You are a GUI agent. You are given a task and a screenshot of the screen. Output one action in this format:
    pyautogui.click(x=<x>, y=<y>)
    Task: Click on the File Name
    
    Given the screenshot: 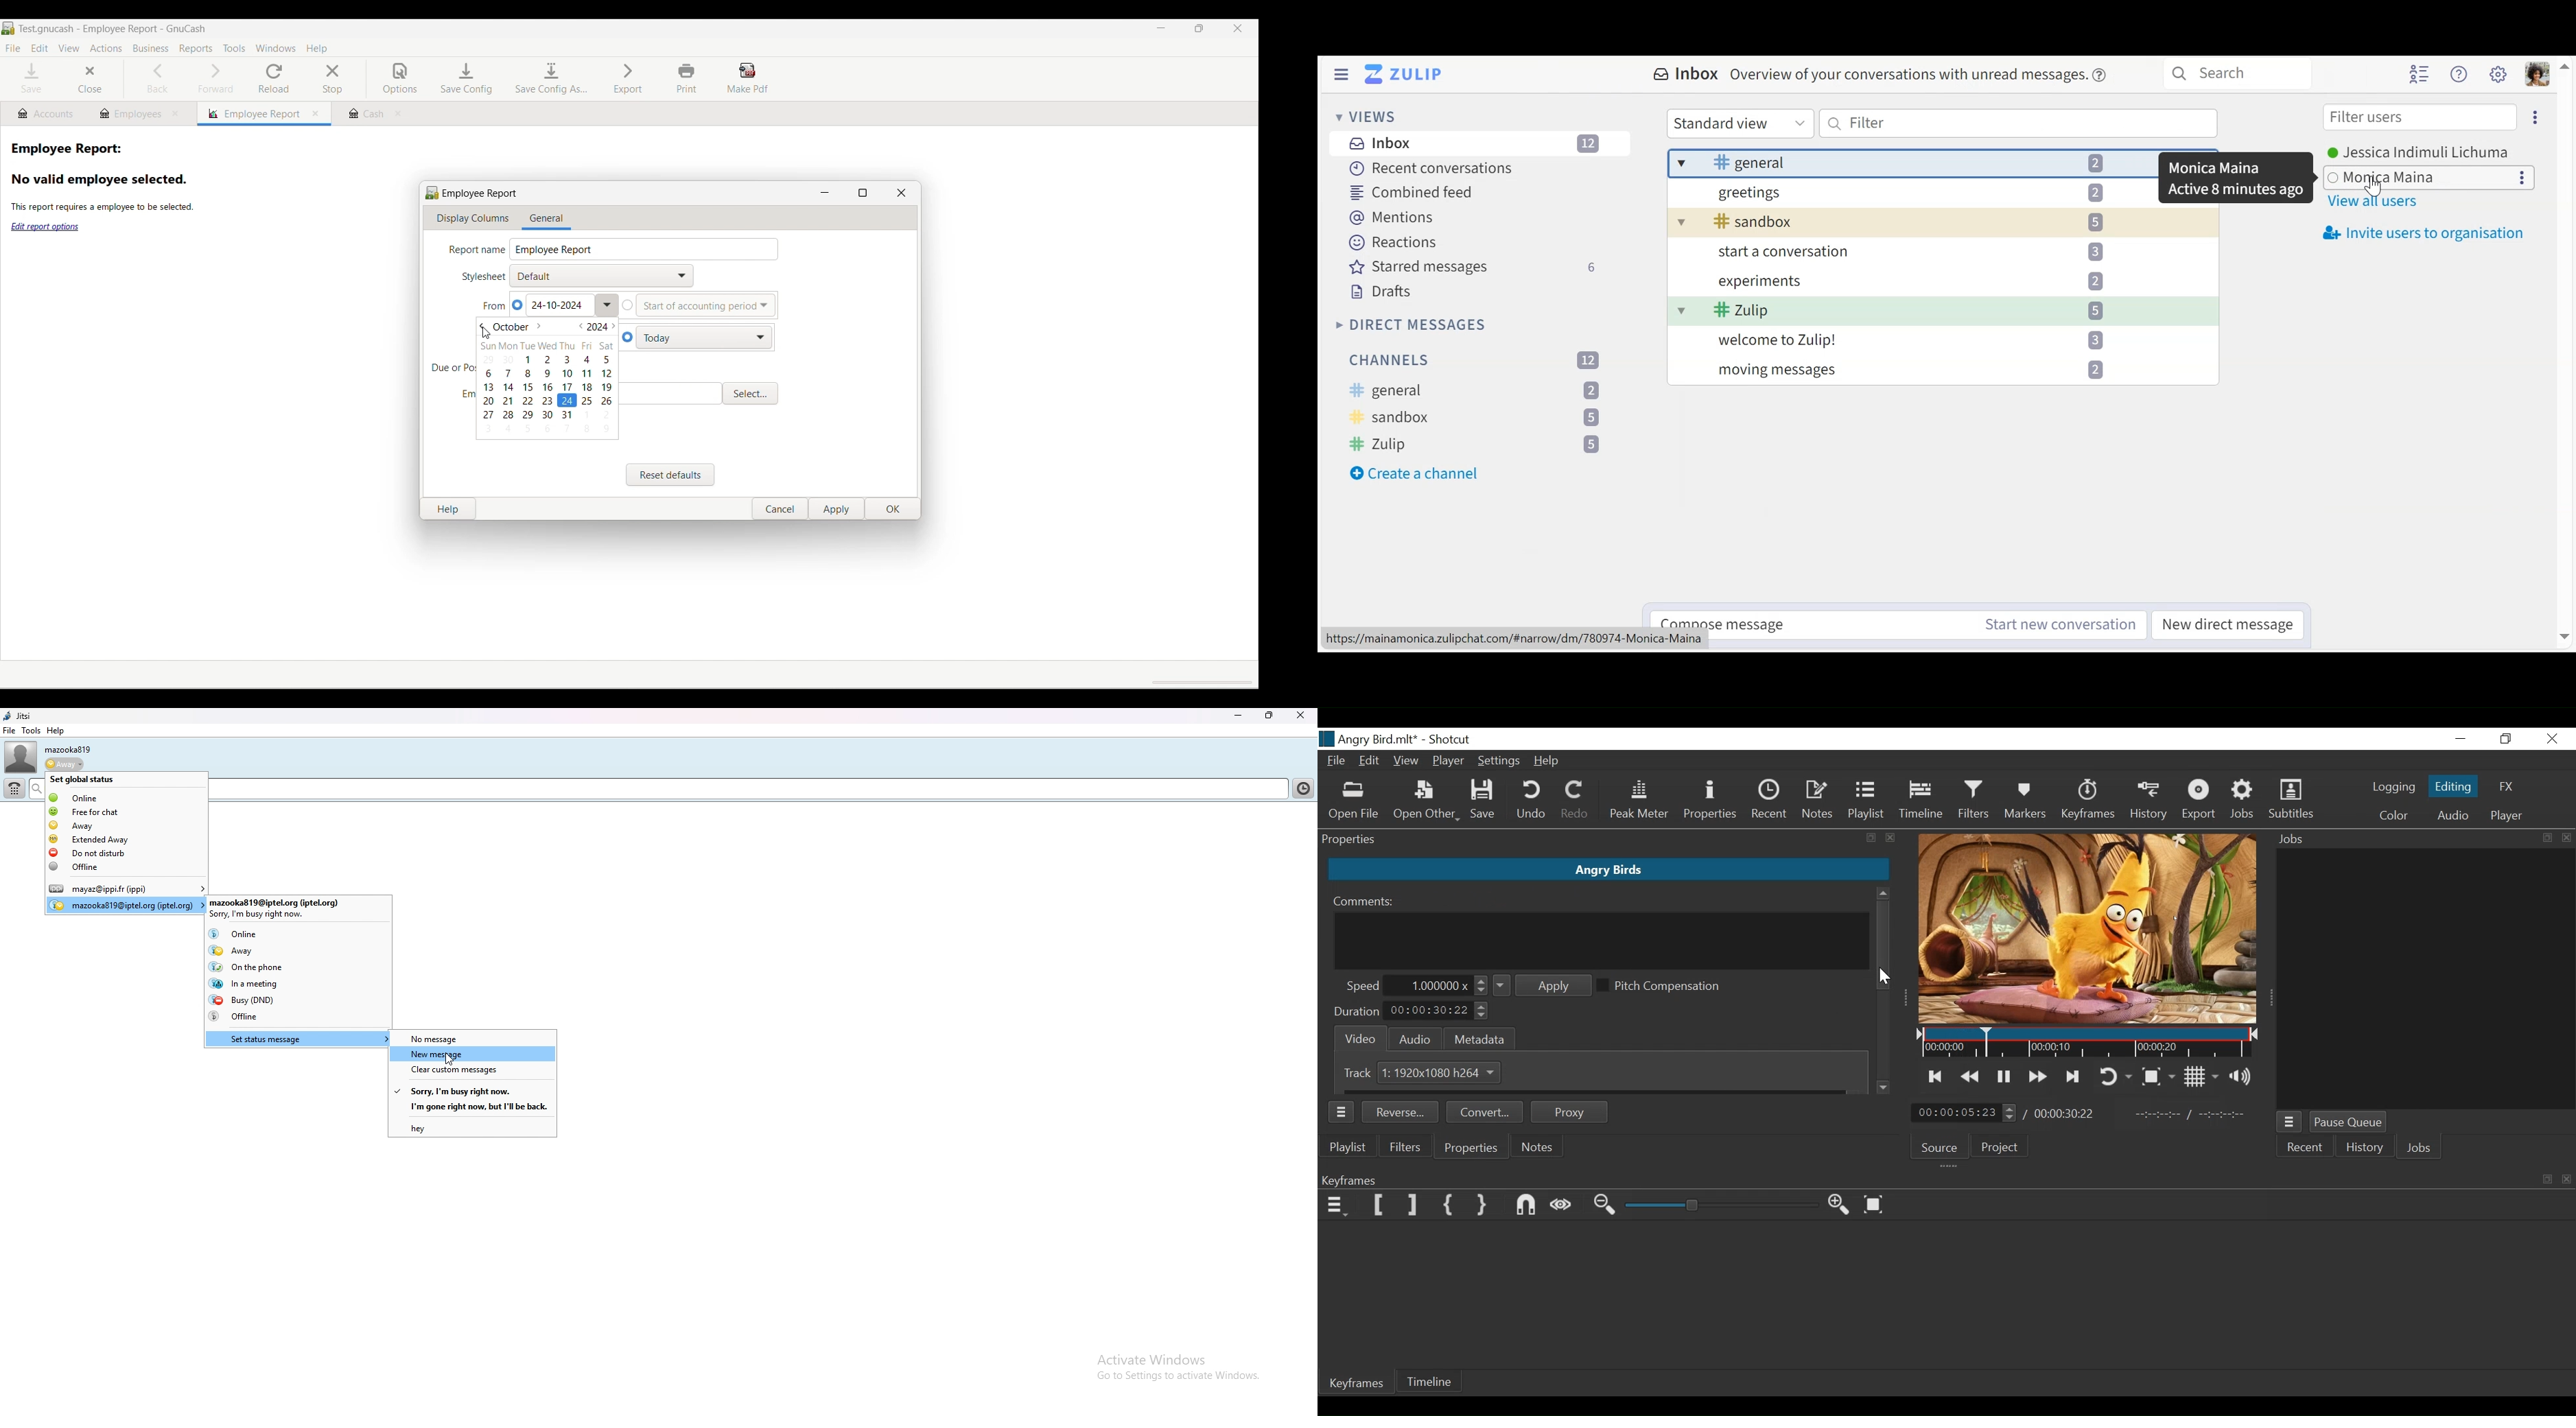 What is the action you would take?
    pyautogui.click(x=1369, y=739)
    